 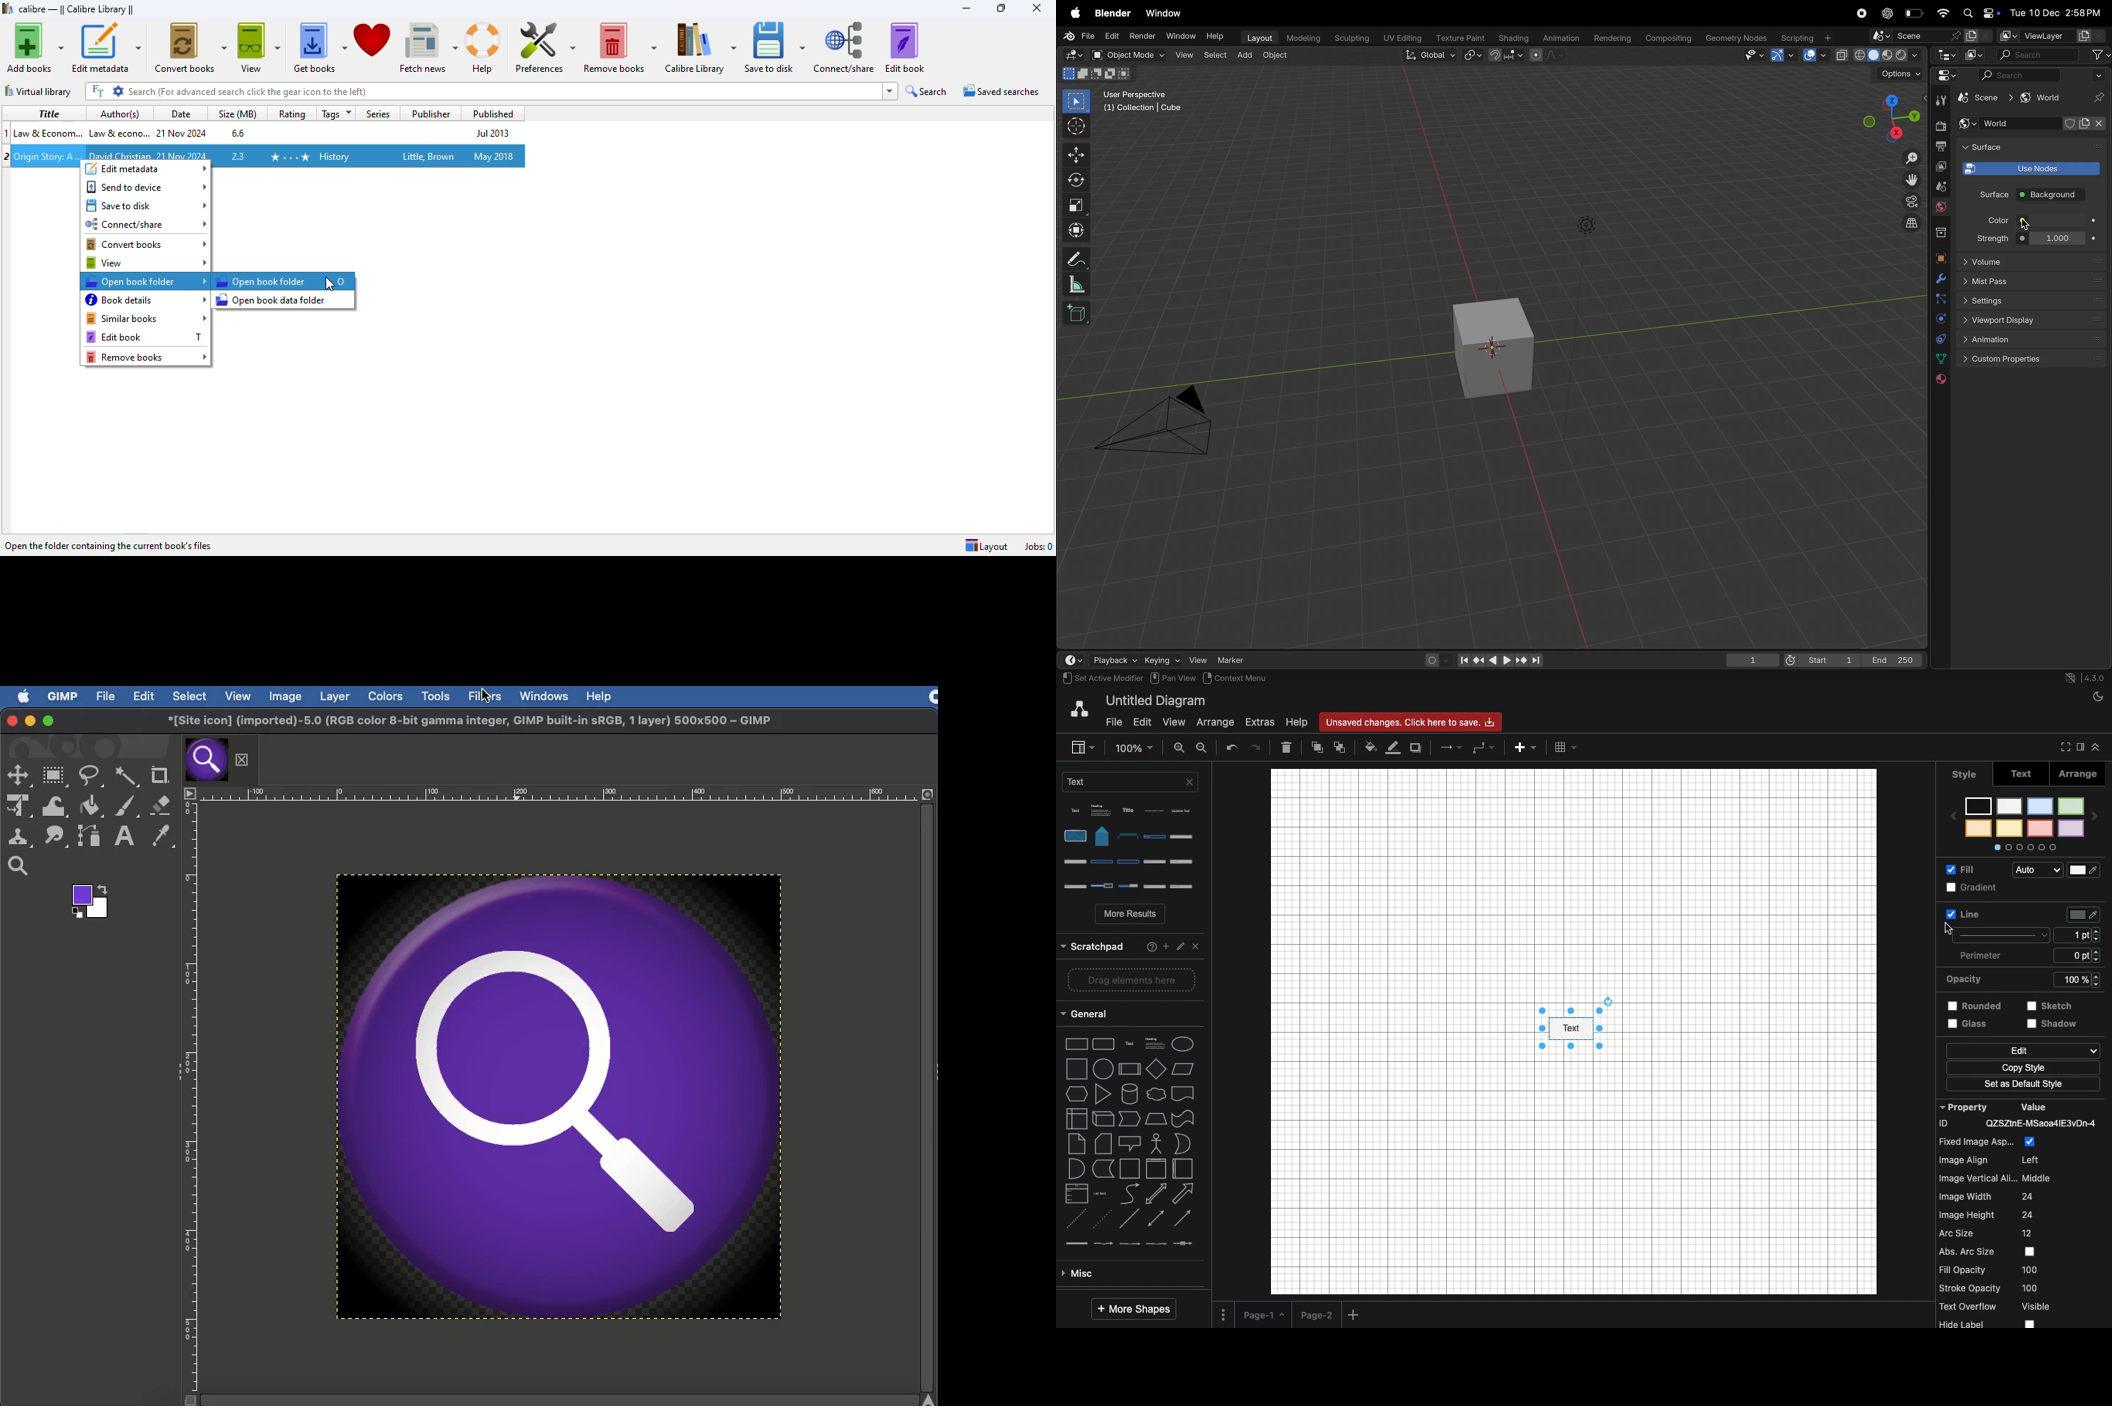 What do you see at coordinates (34, 47) in the screenshot?
I see `add books` at bounding box center [34, 47].